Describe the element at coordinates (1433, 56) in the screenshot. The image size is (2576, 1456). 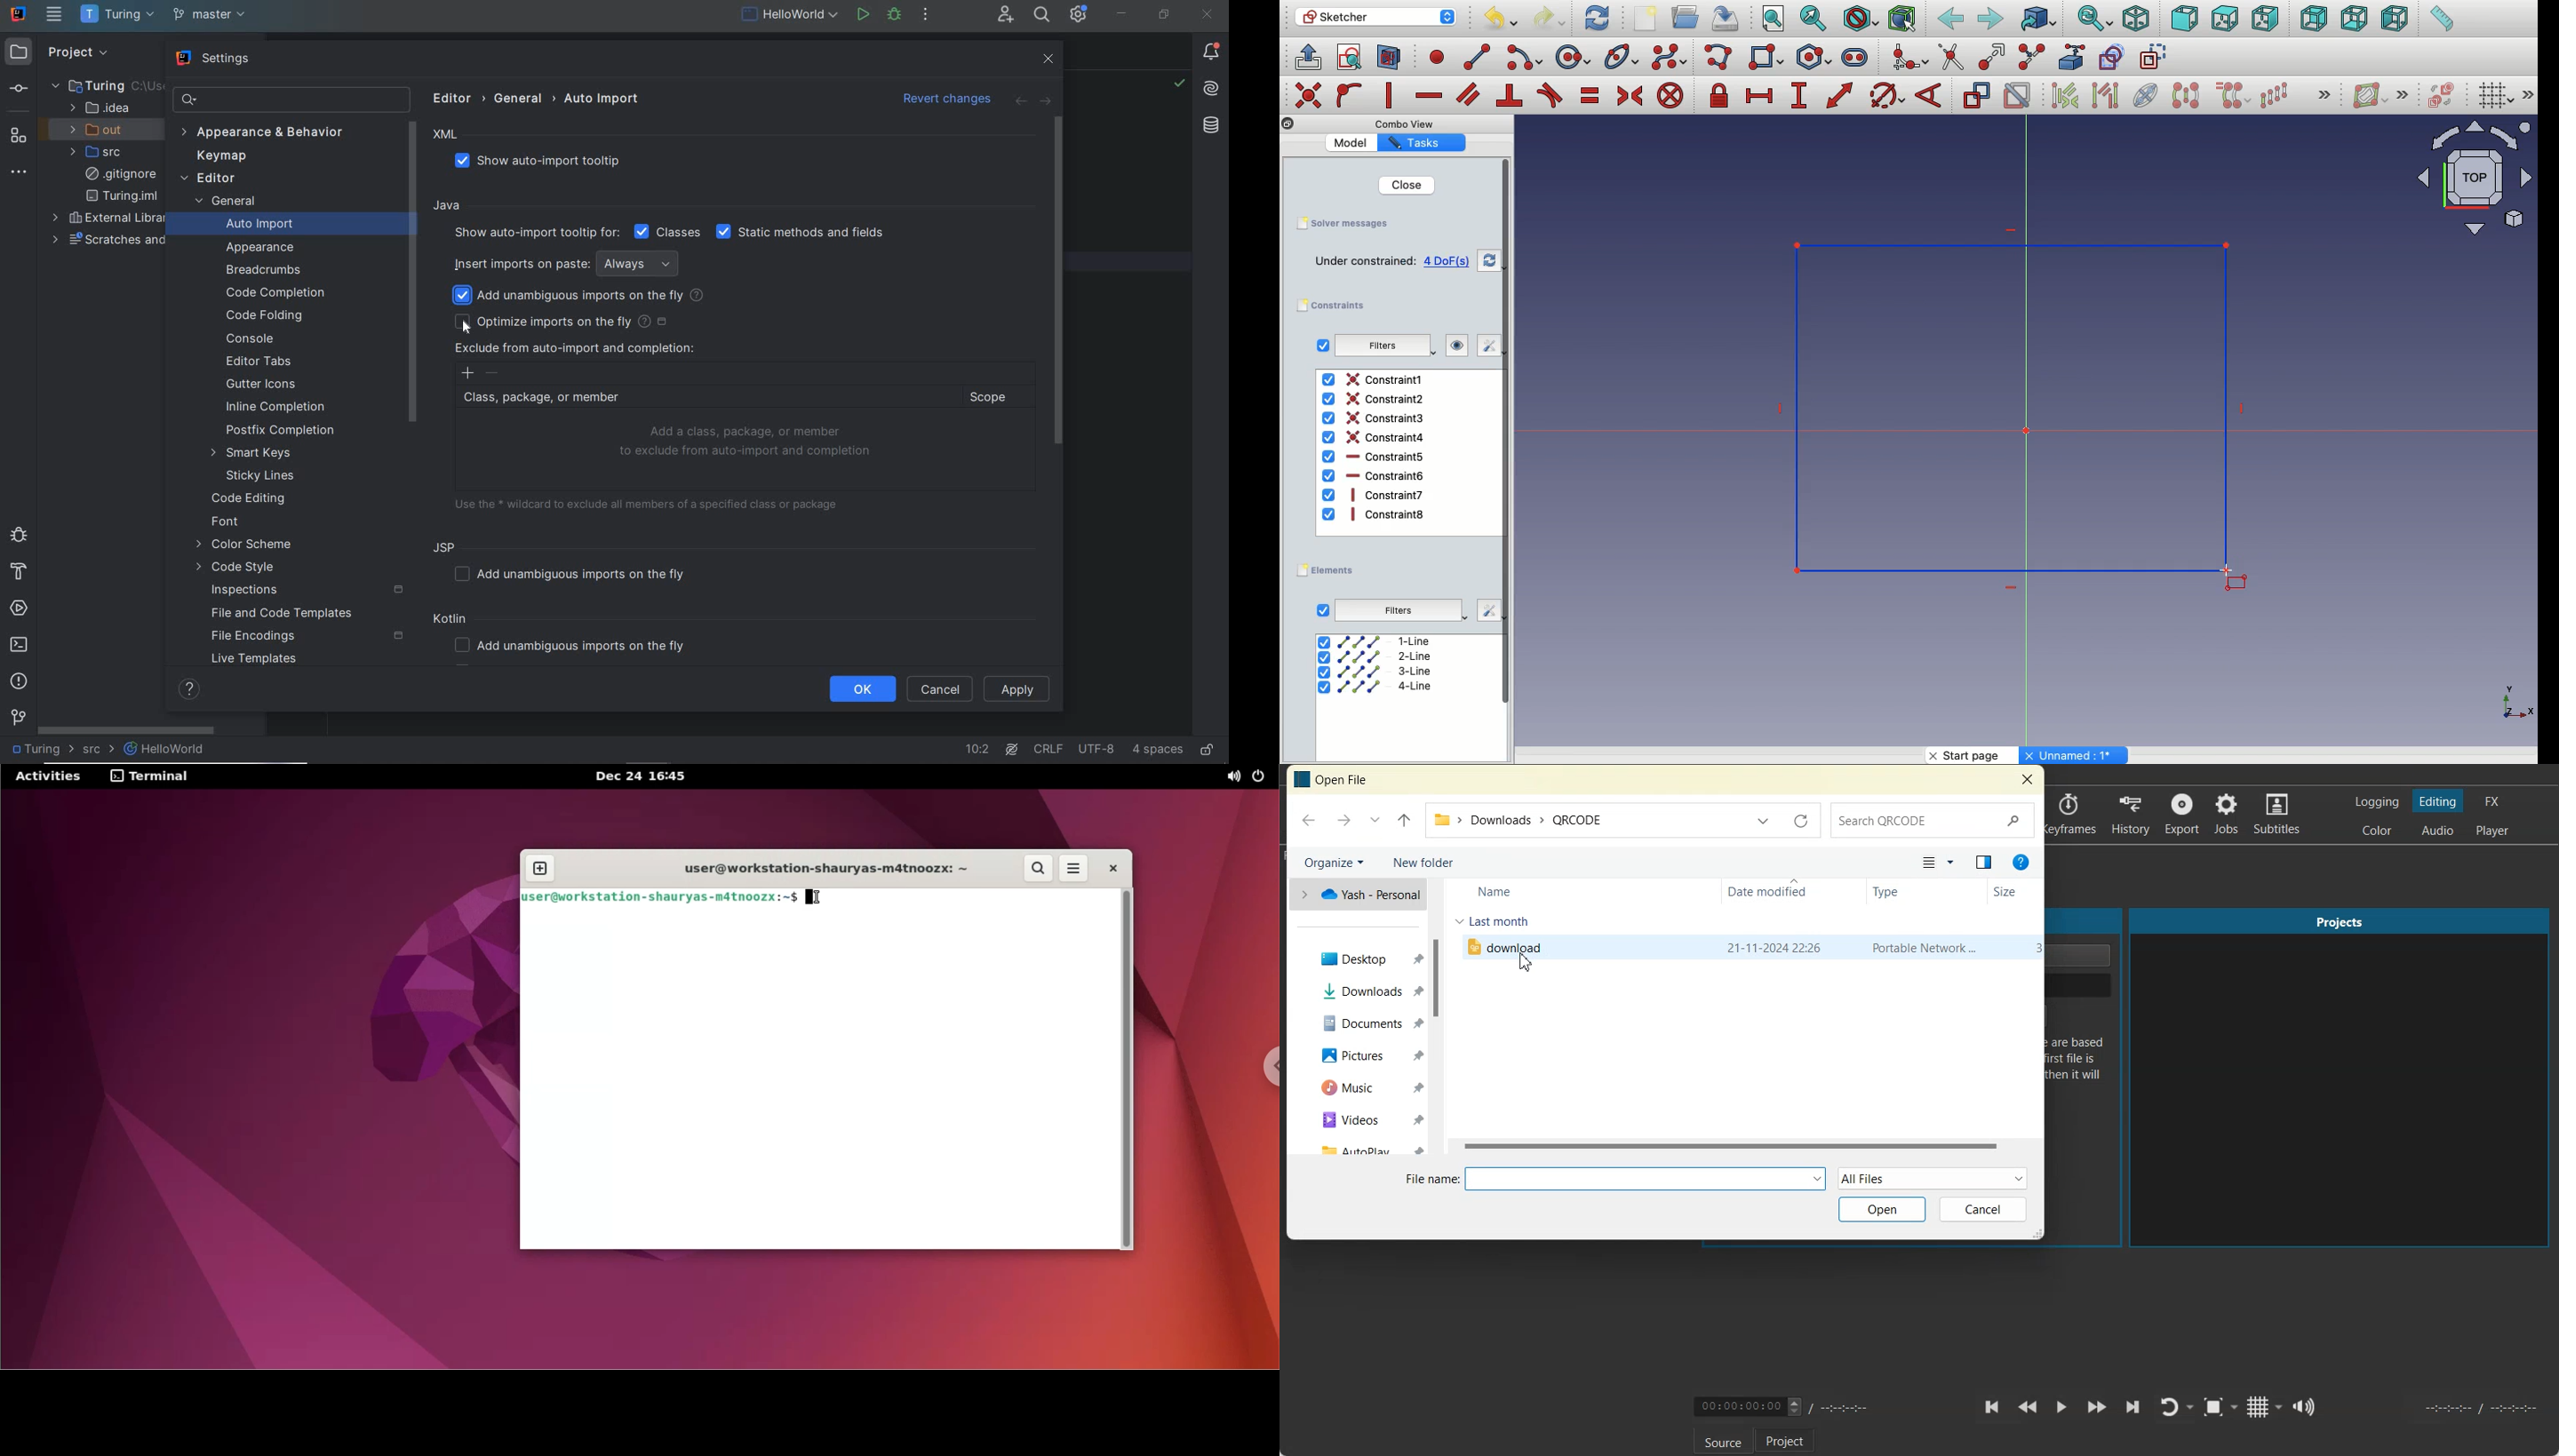
I see `point` at that location.